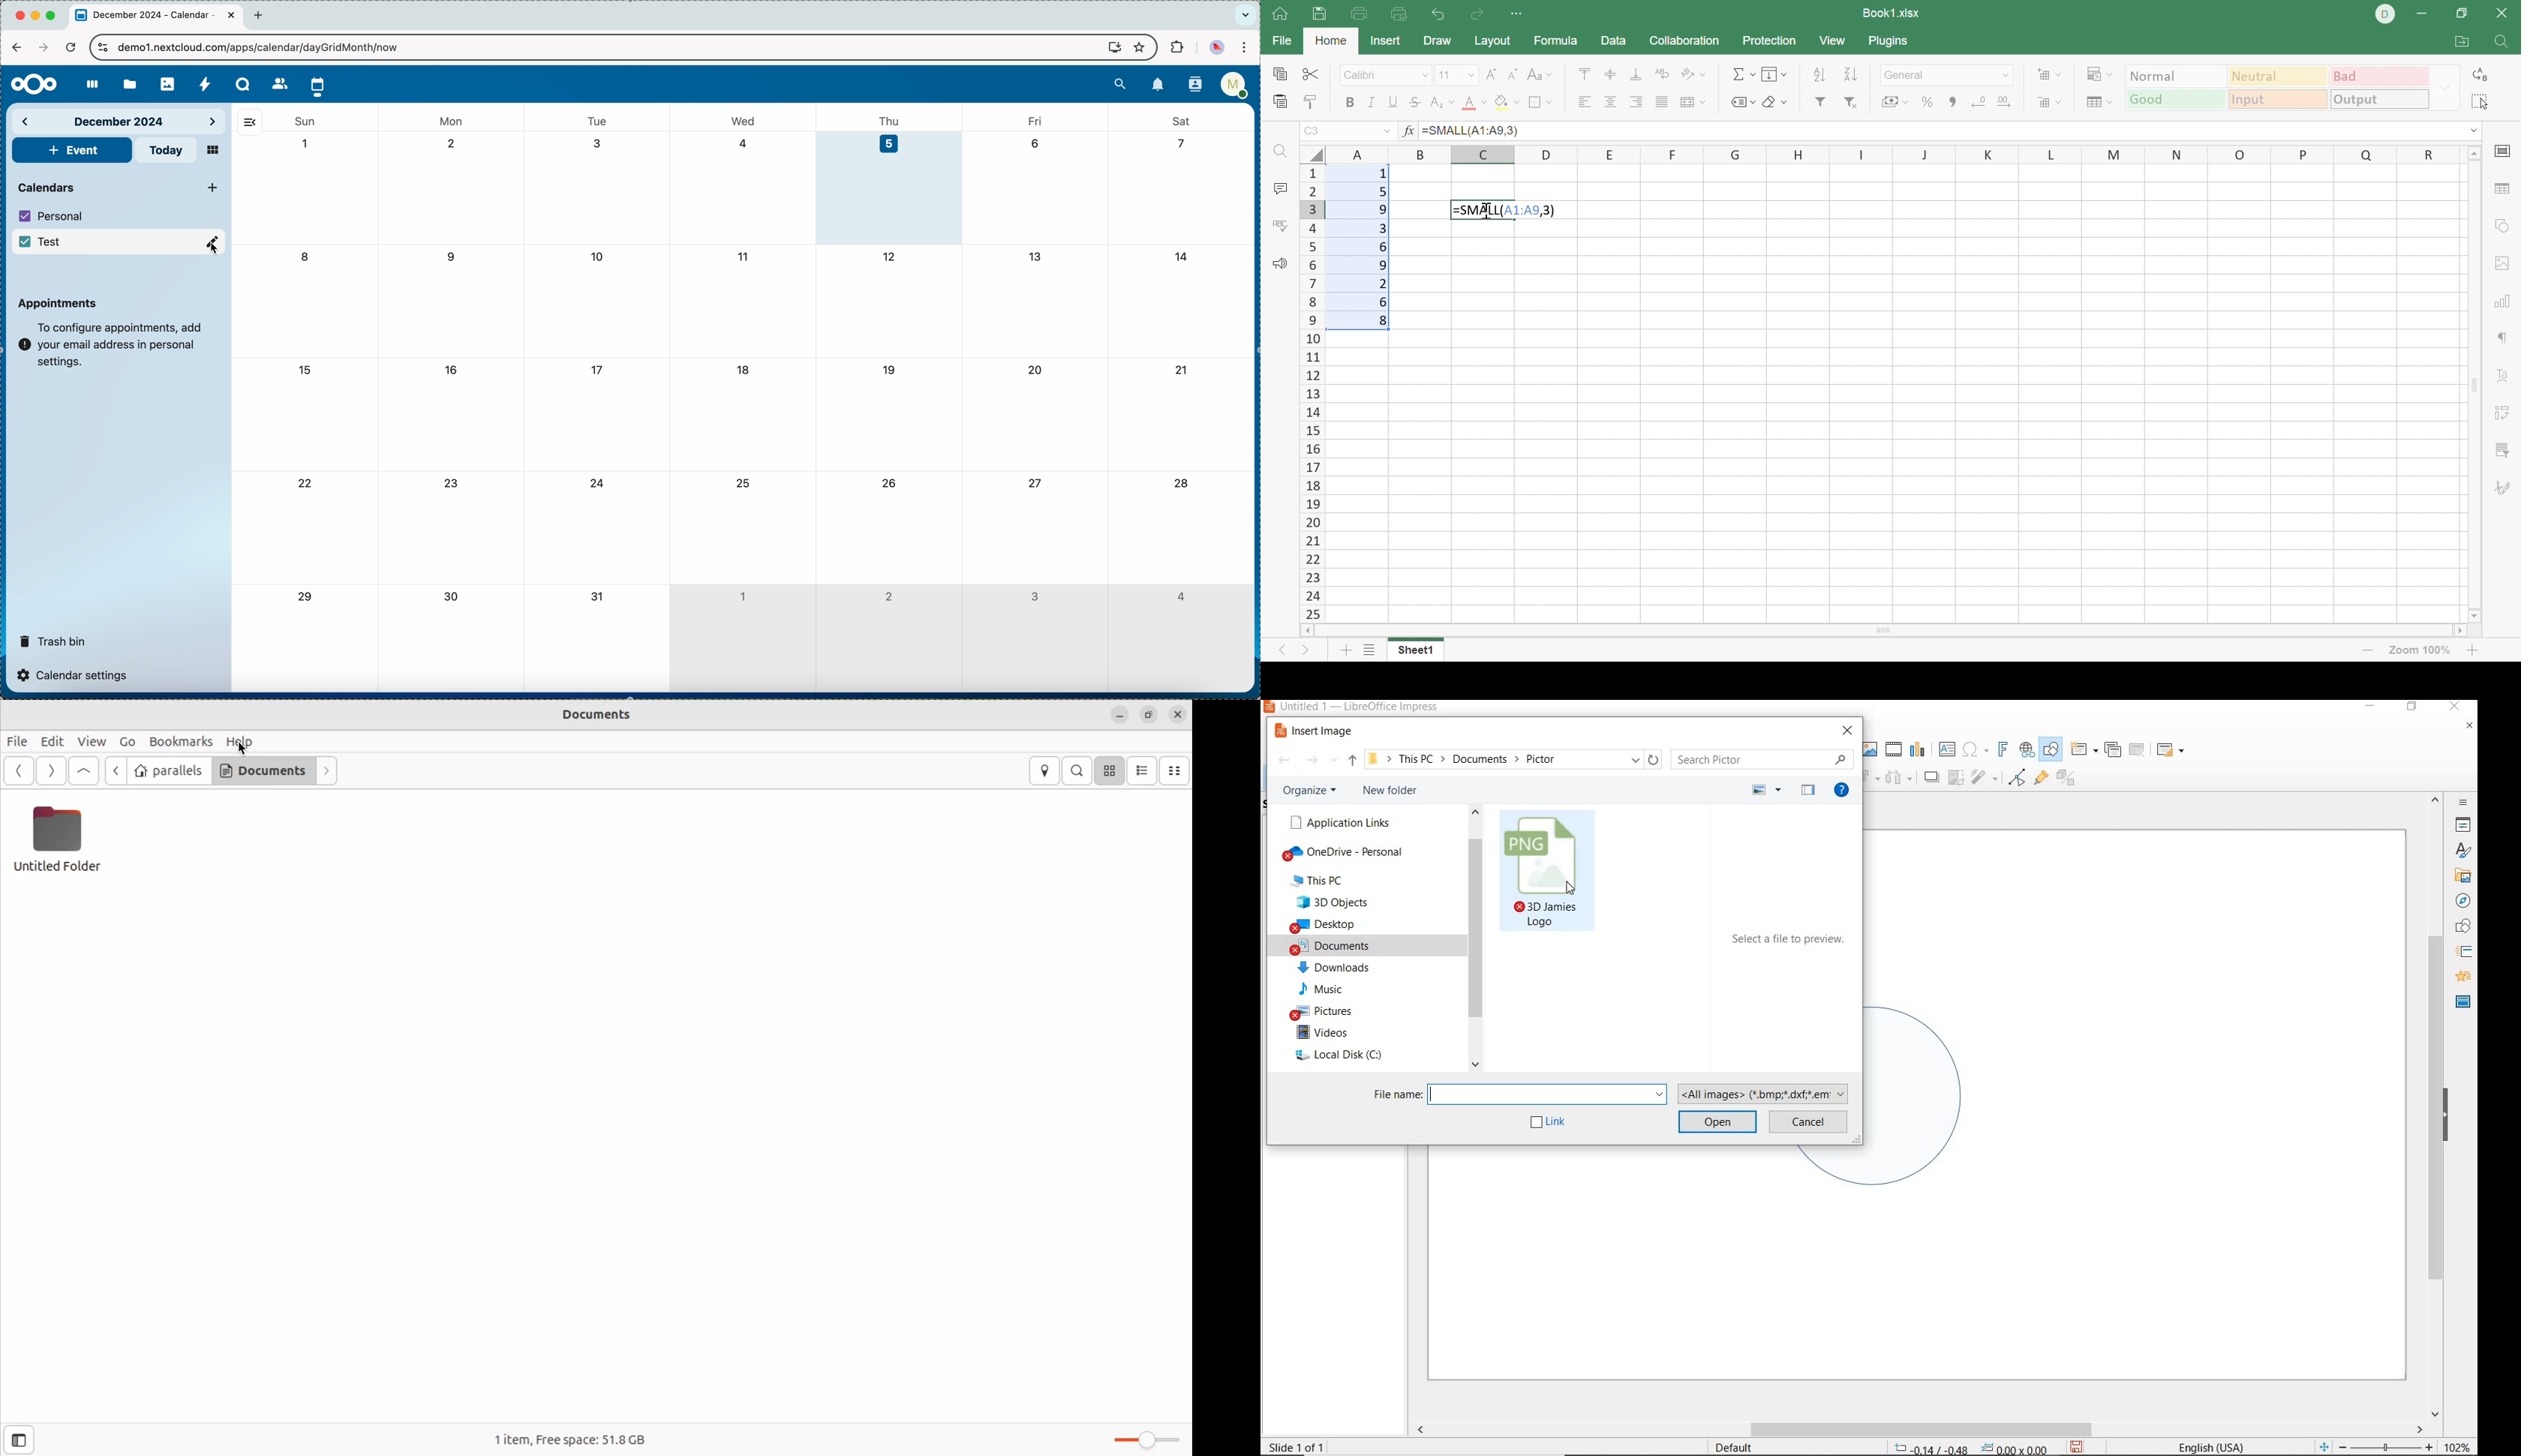  What do you see at coordinates (1869, 749) in the screenshot?
I see `insert image` at bounding box center [1869, 749].